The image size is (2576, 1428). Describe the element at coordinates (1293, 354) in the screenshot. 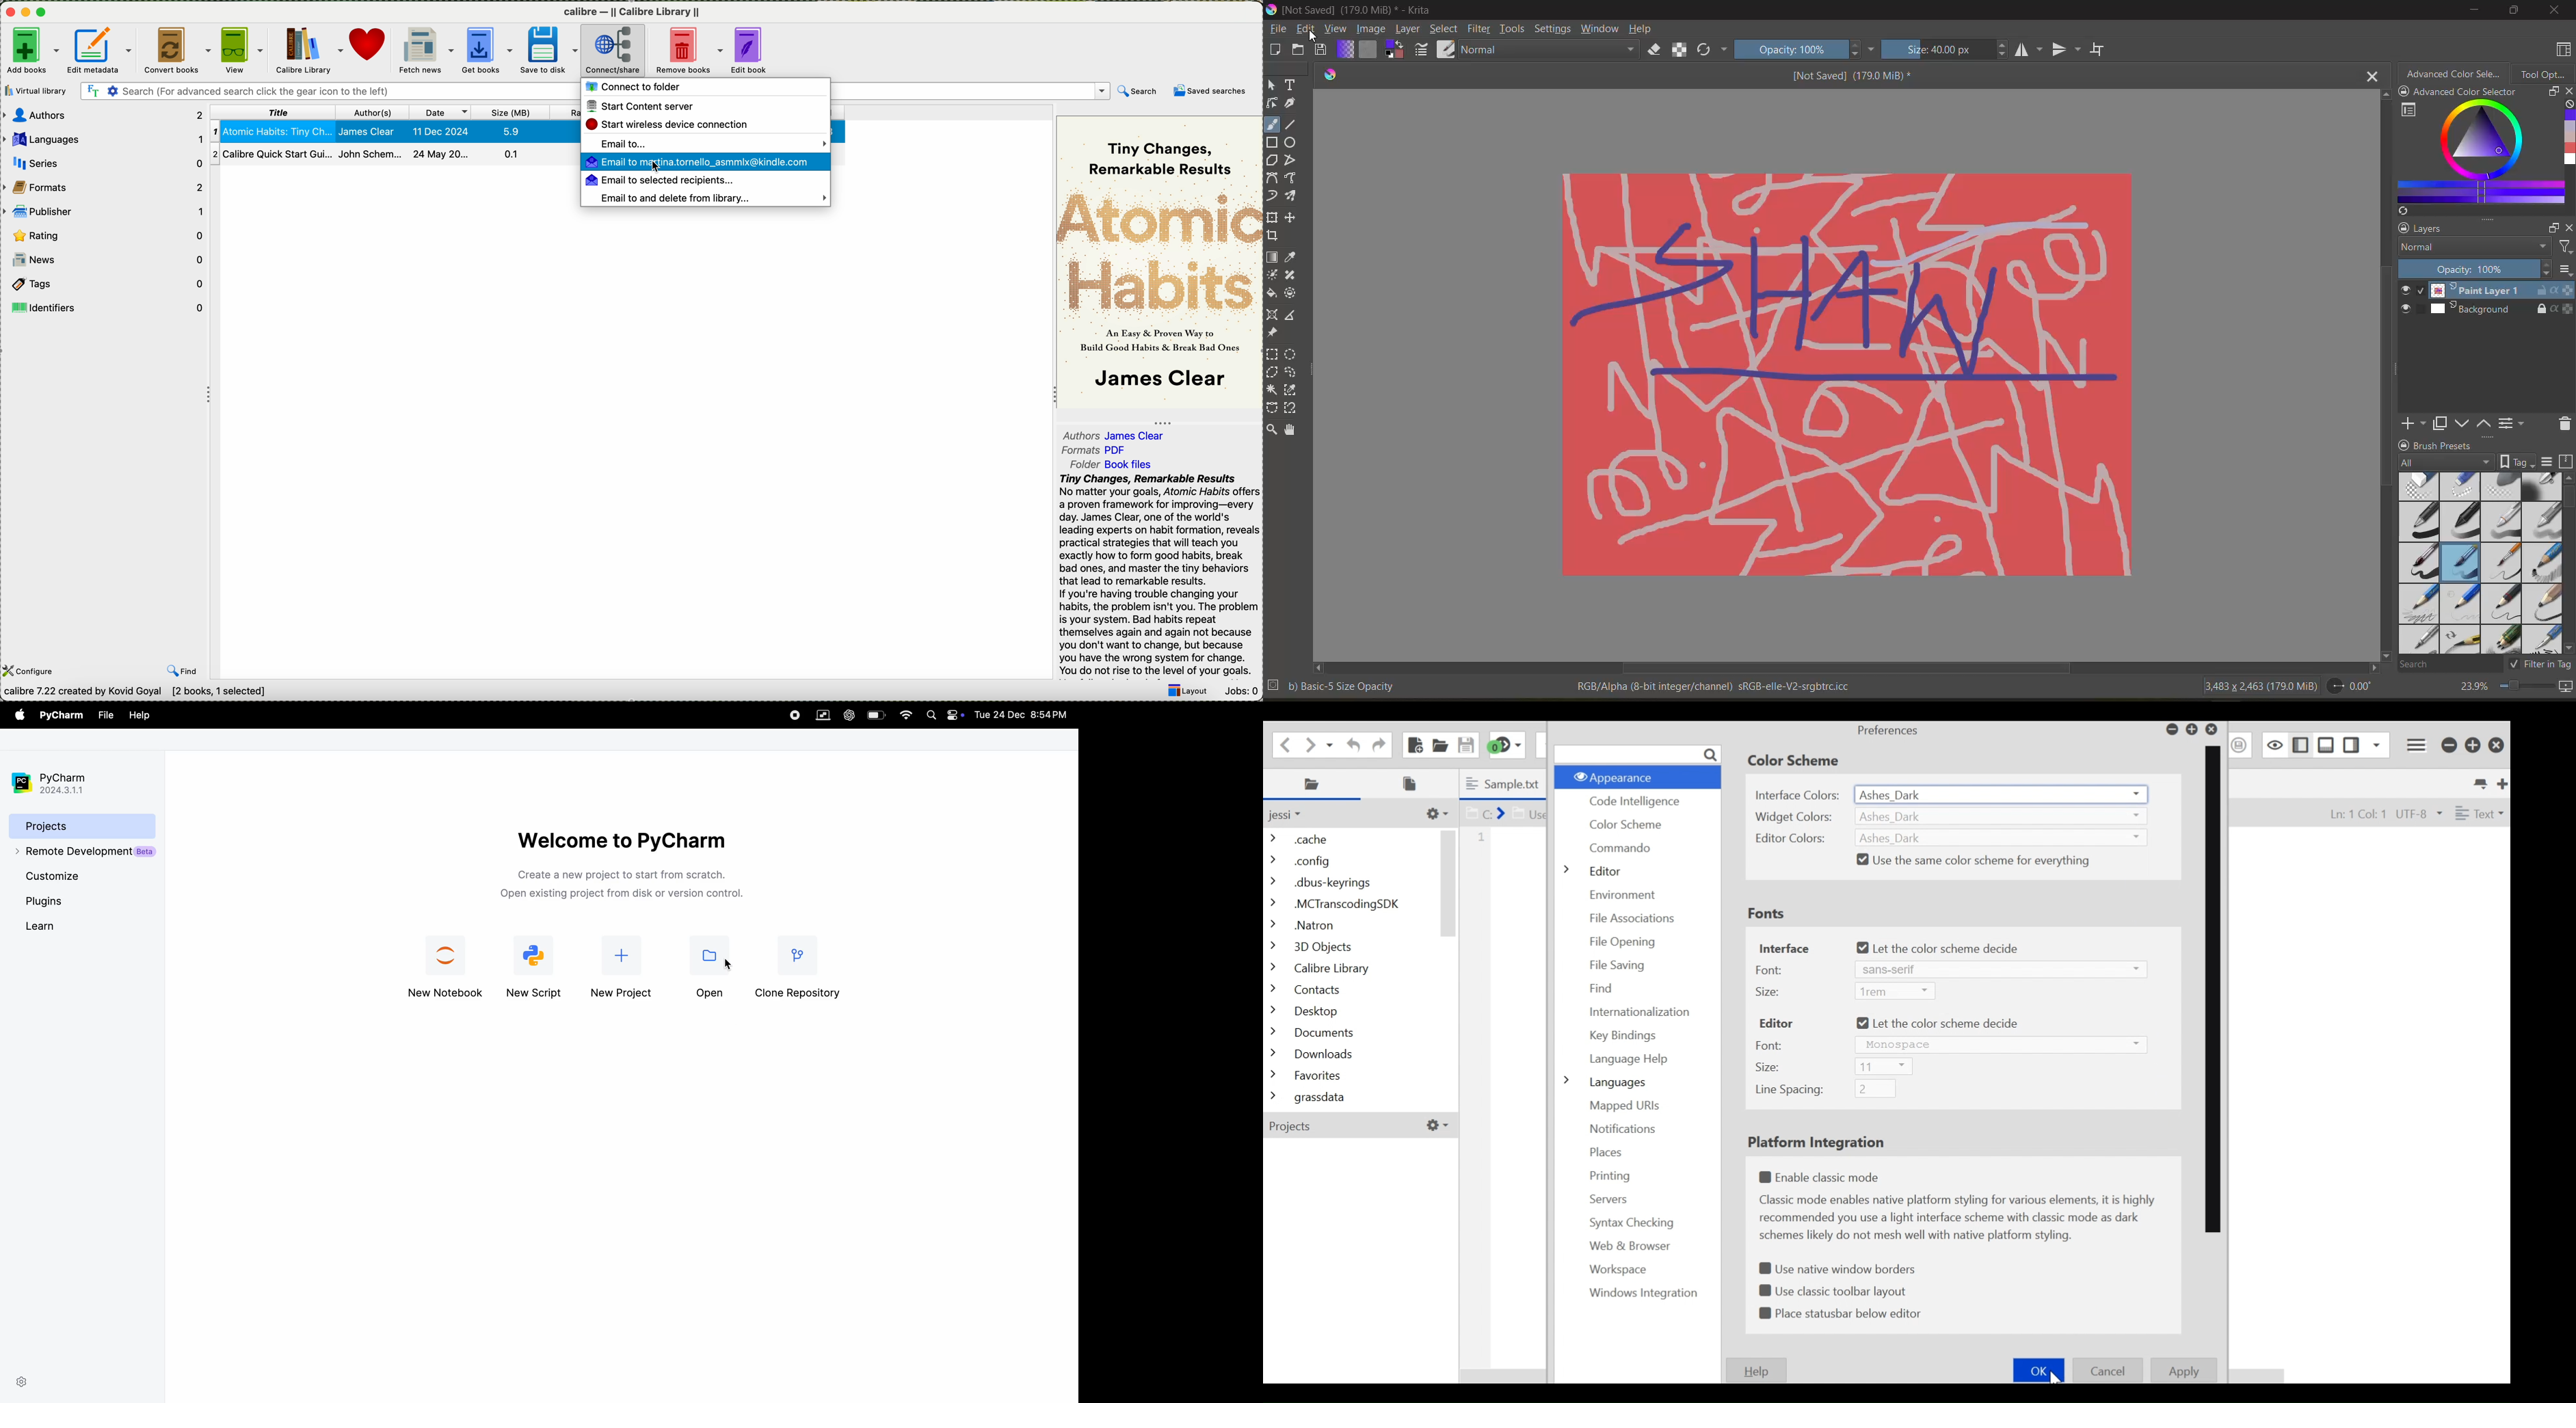

I see `Elliptical selection tool` at that location.